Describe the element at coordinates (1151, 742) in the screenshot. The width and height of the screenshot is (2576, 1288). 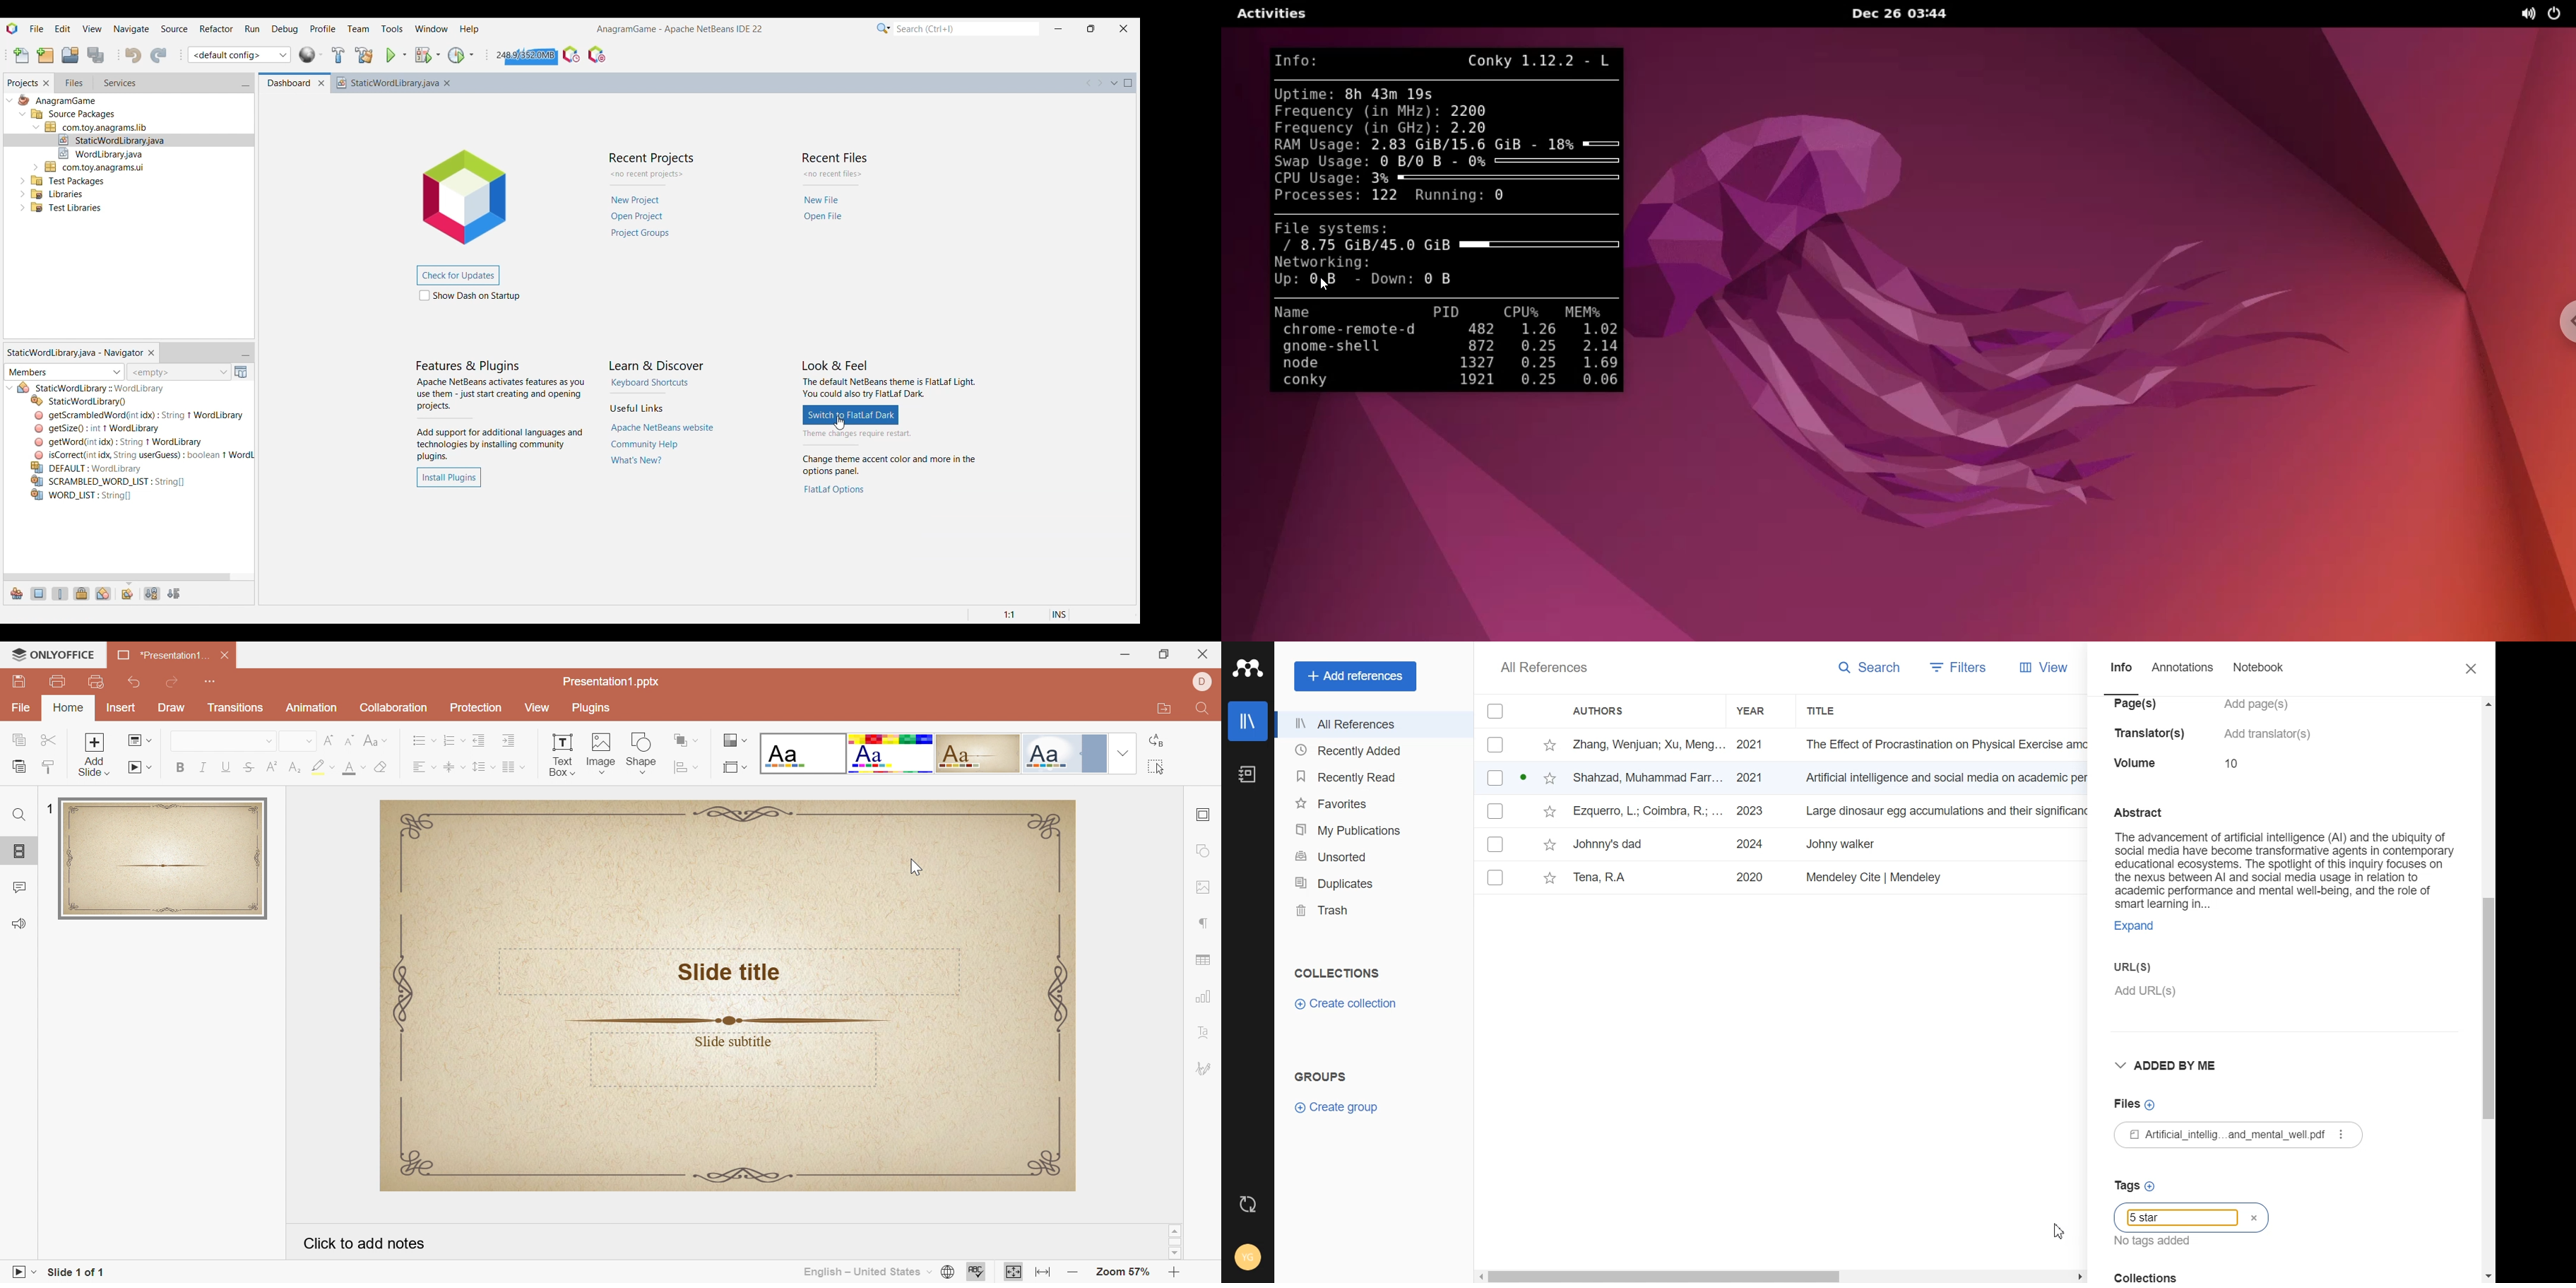
I see `Replace` at that location.